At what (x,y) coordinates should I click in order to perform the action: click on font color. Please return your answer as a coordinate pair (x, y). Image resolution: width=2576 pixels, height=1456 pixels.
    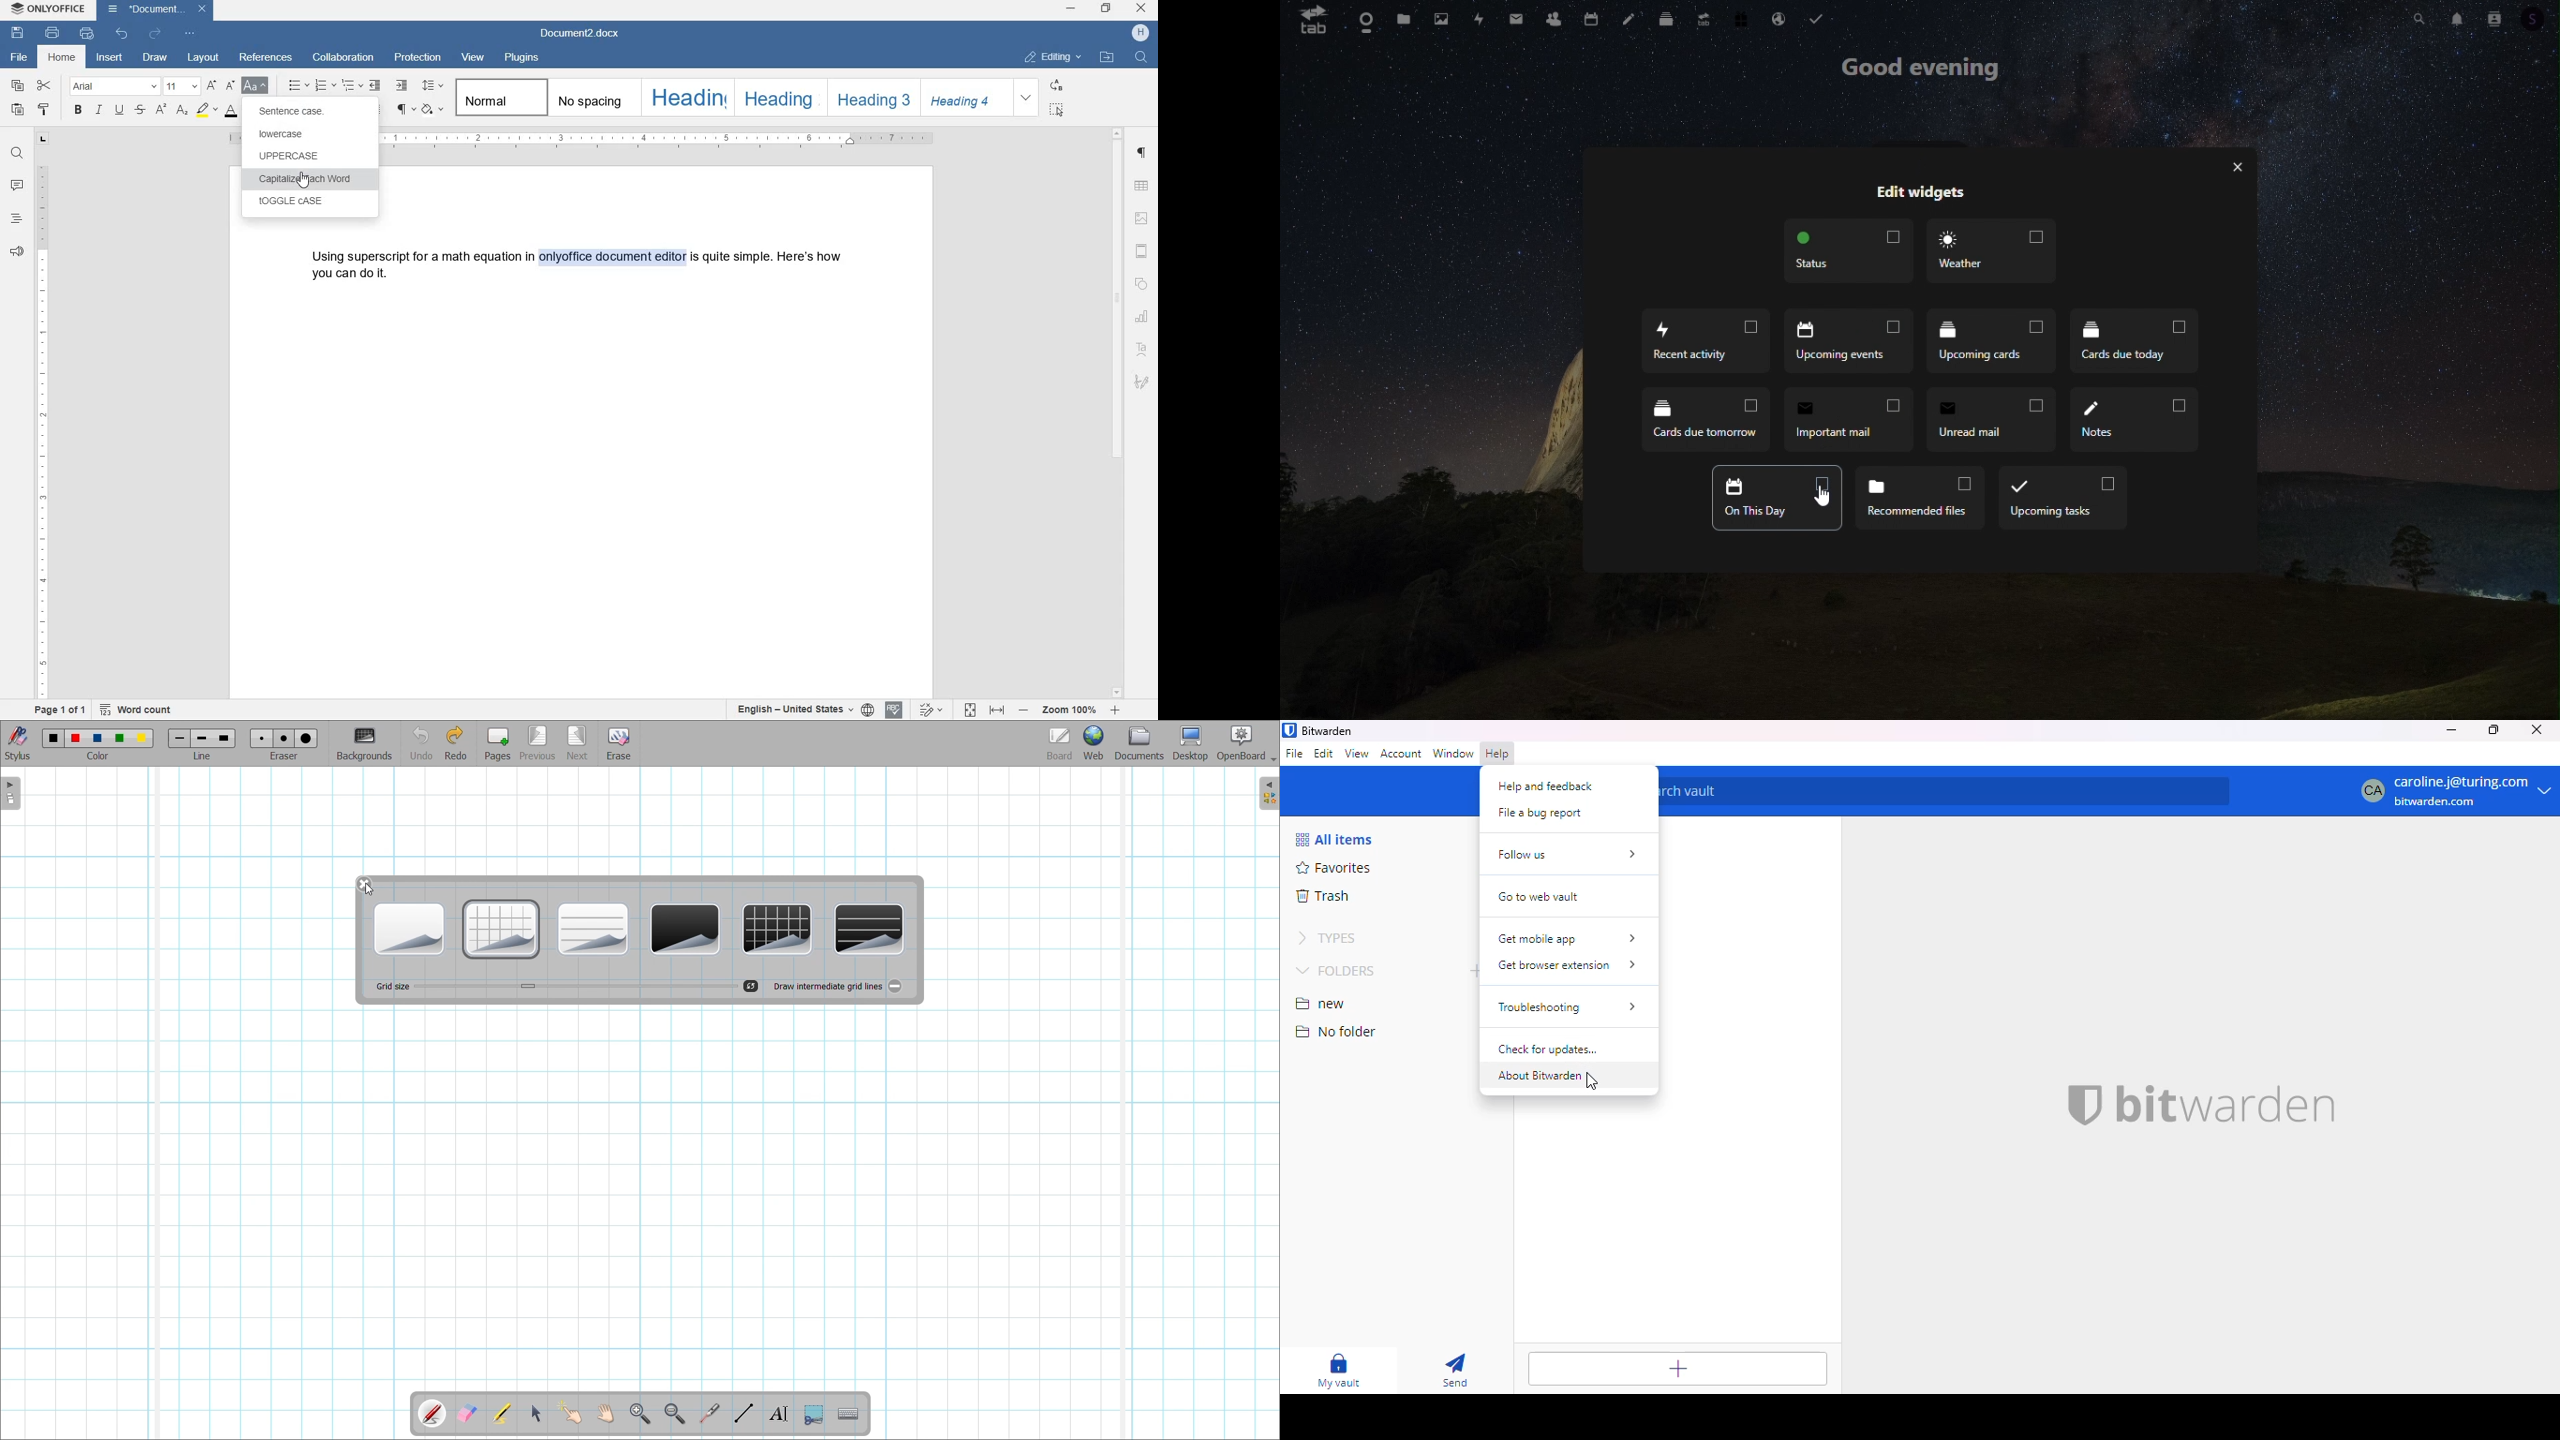
    Looking at the image, I should click on (235, 111).